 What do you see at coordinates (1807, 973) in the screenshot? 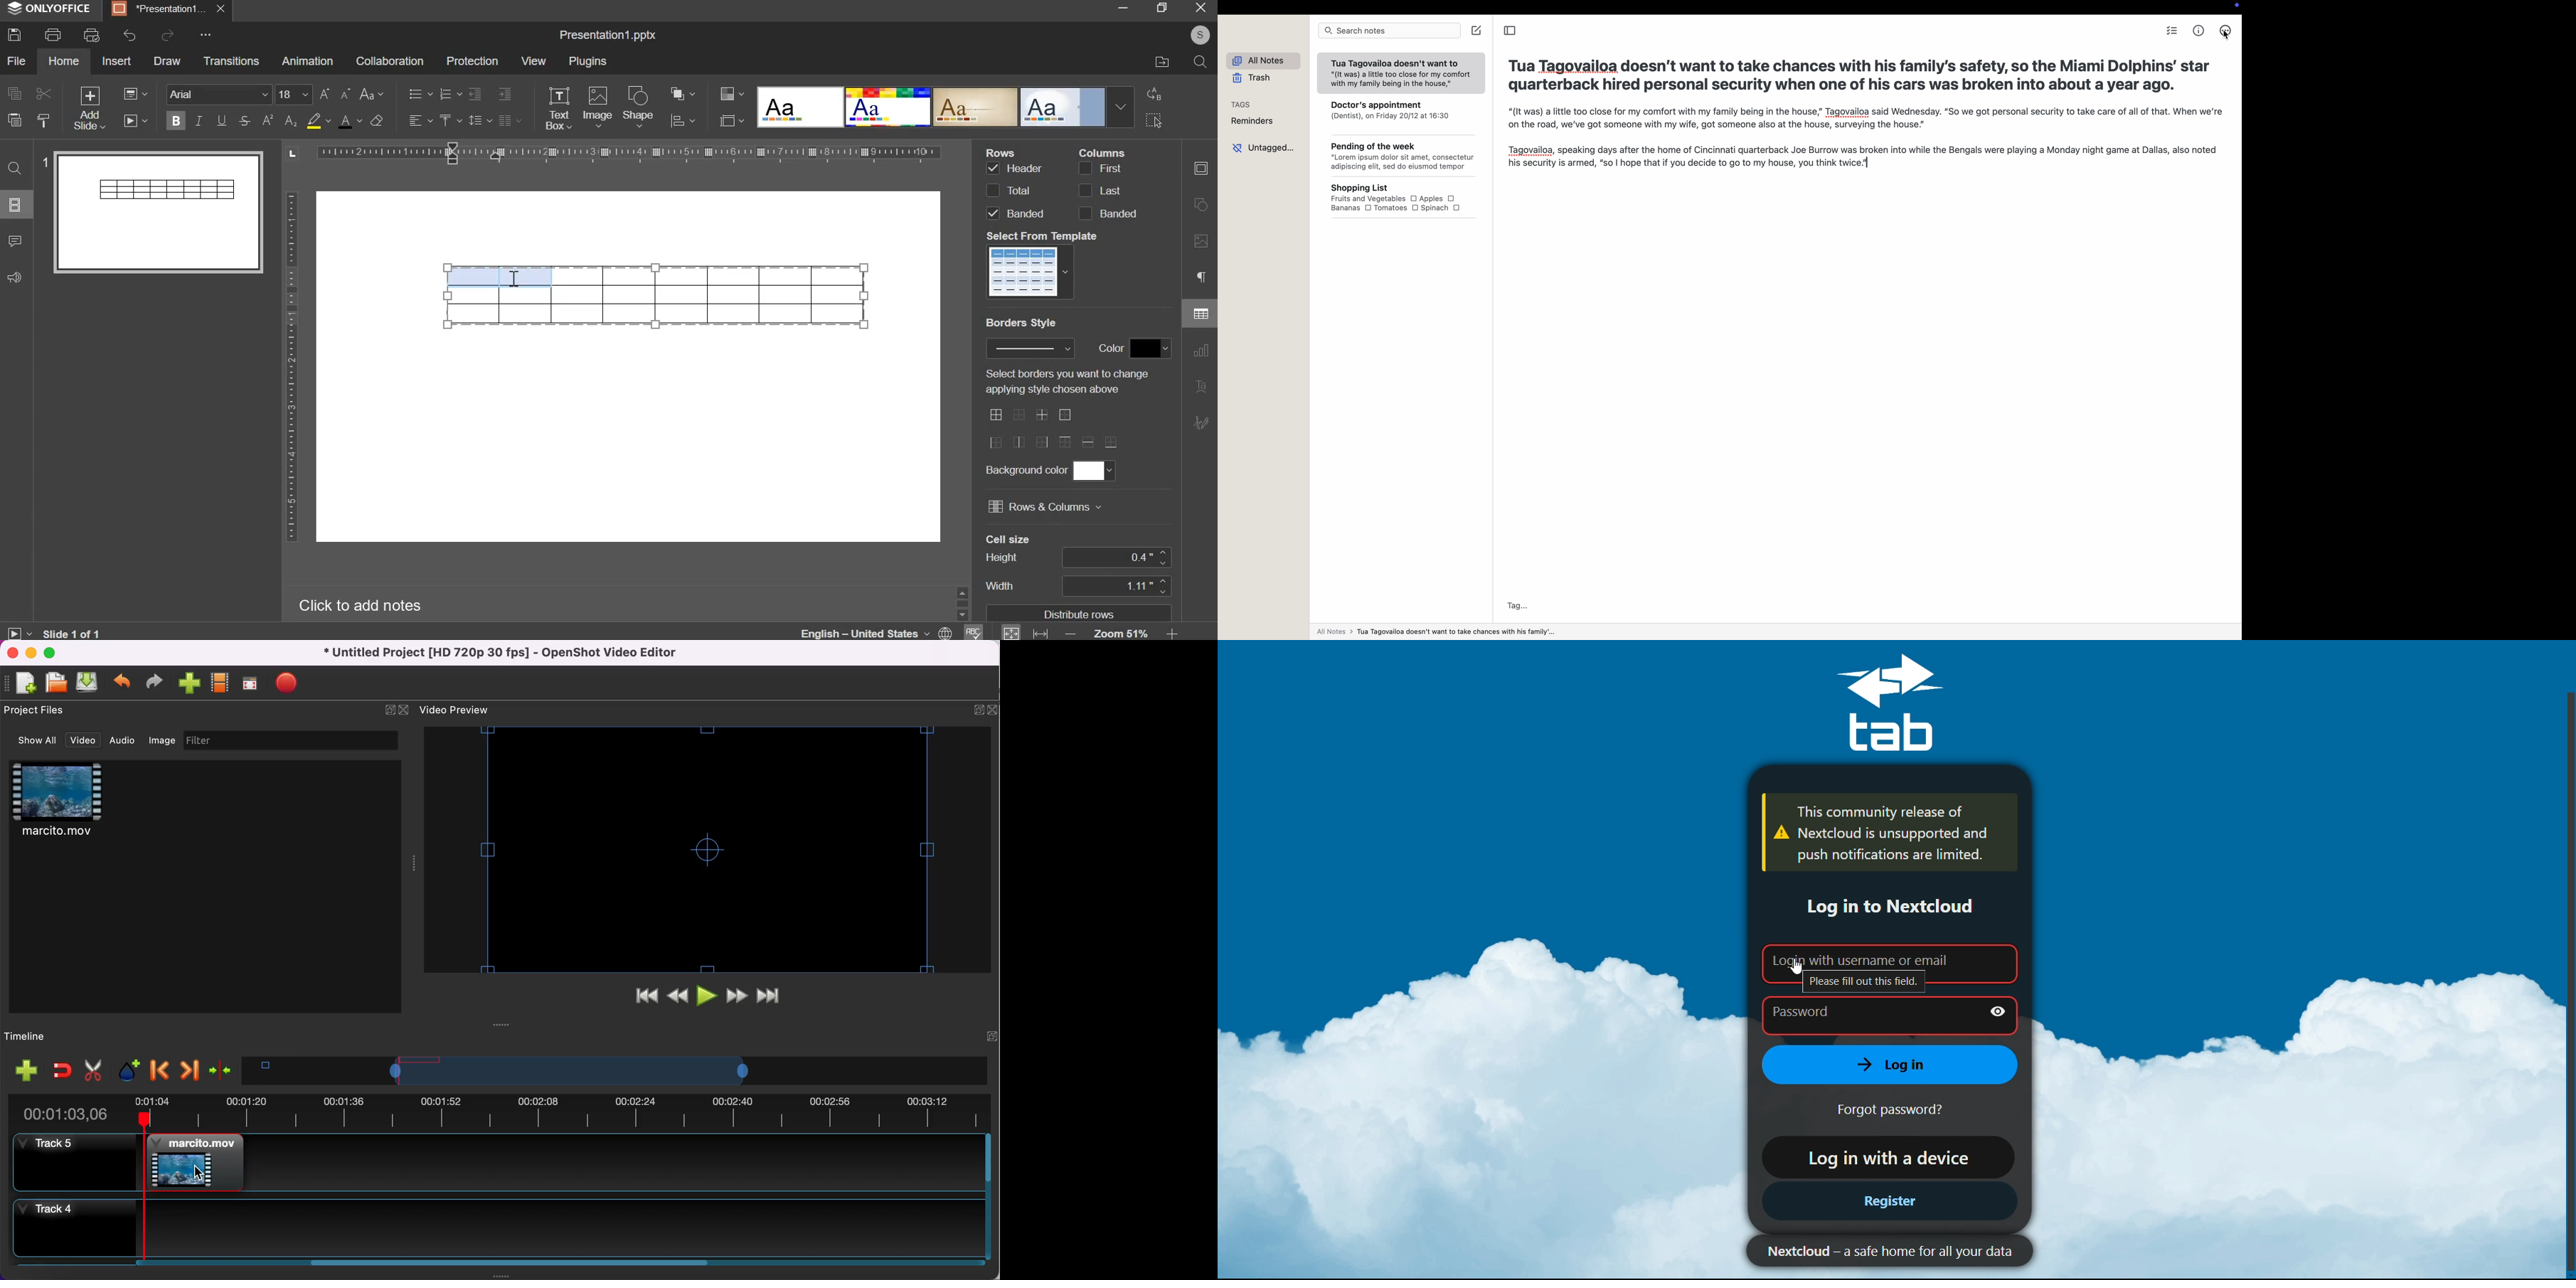
I see `Mouse pointer` at bounding box center [1807, 973].